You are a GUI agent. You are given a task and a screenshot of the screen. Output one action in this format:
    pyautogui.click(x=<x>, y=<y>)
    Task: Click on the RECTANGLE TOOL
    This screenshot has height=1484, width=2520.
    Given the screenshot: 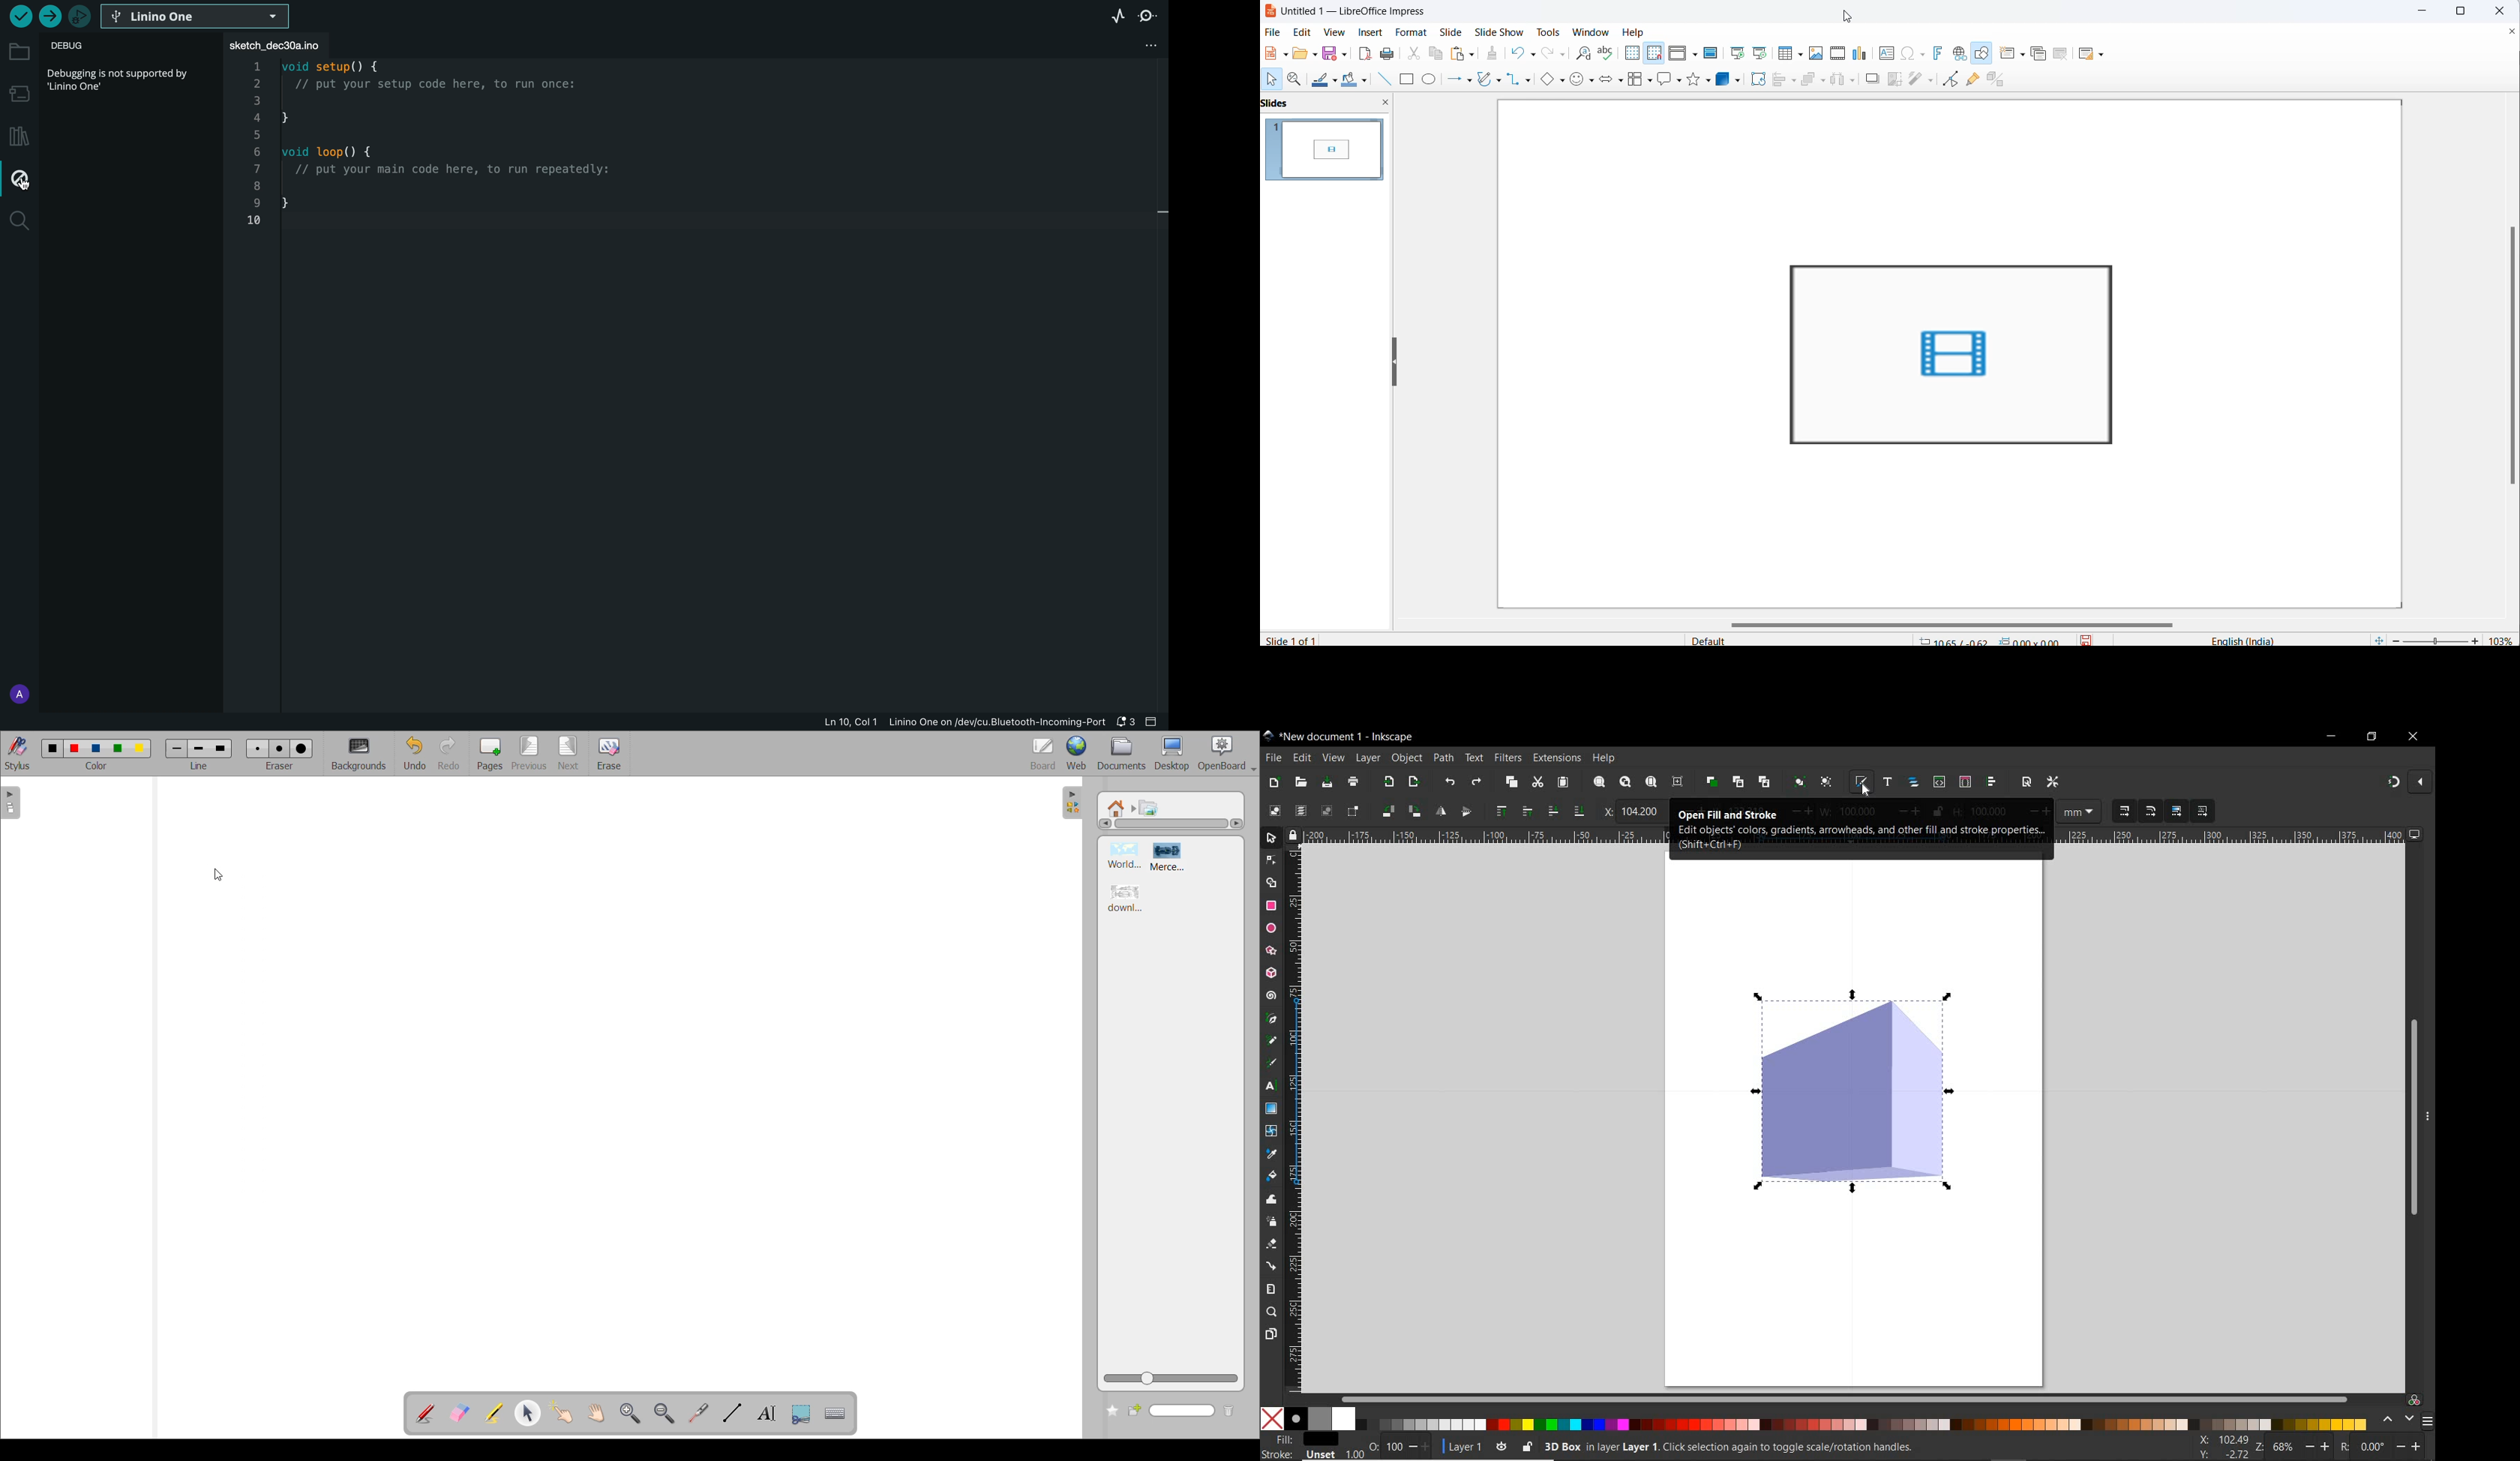 What is the action you would take?
    pyautogui.click(x=1271, y=906)
    